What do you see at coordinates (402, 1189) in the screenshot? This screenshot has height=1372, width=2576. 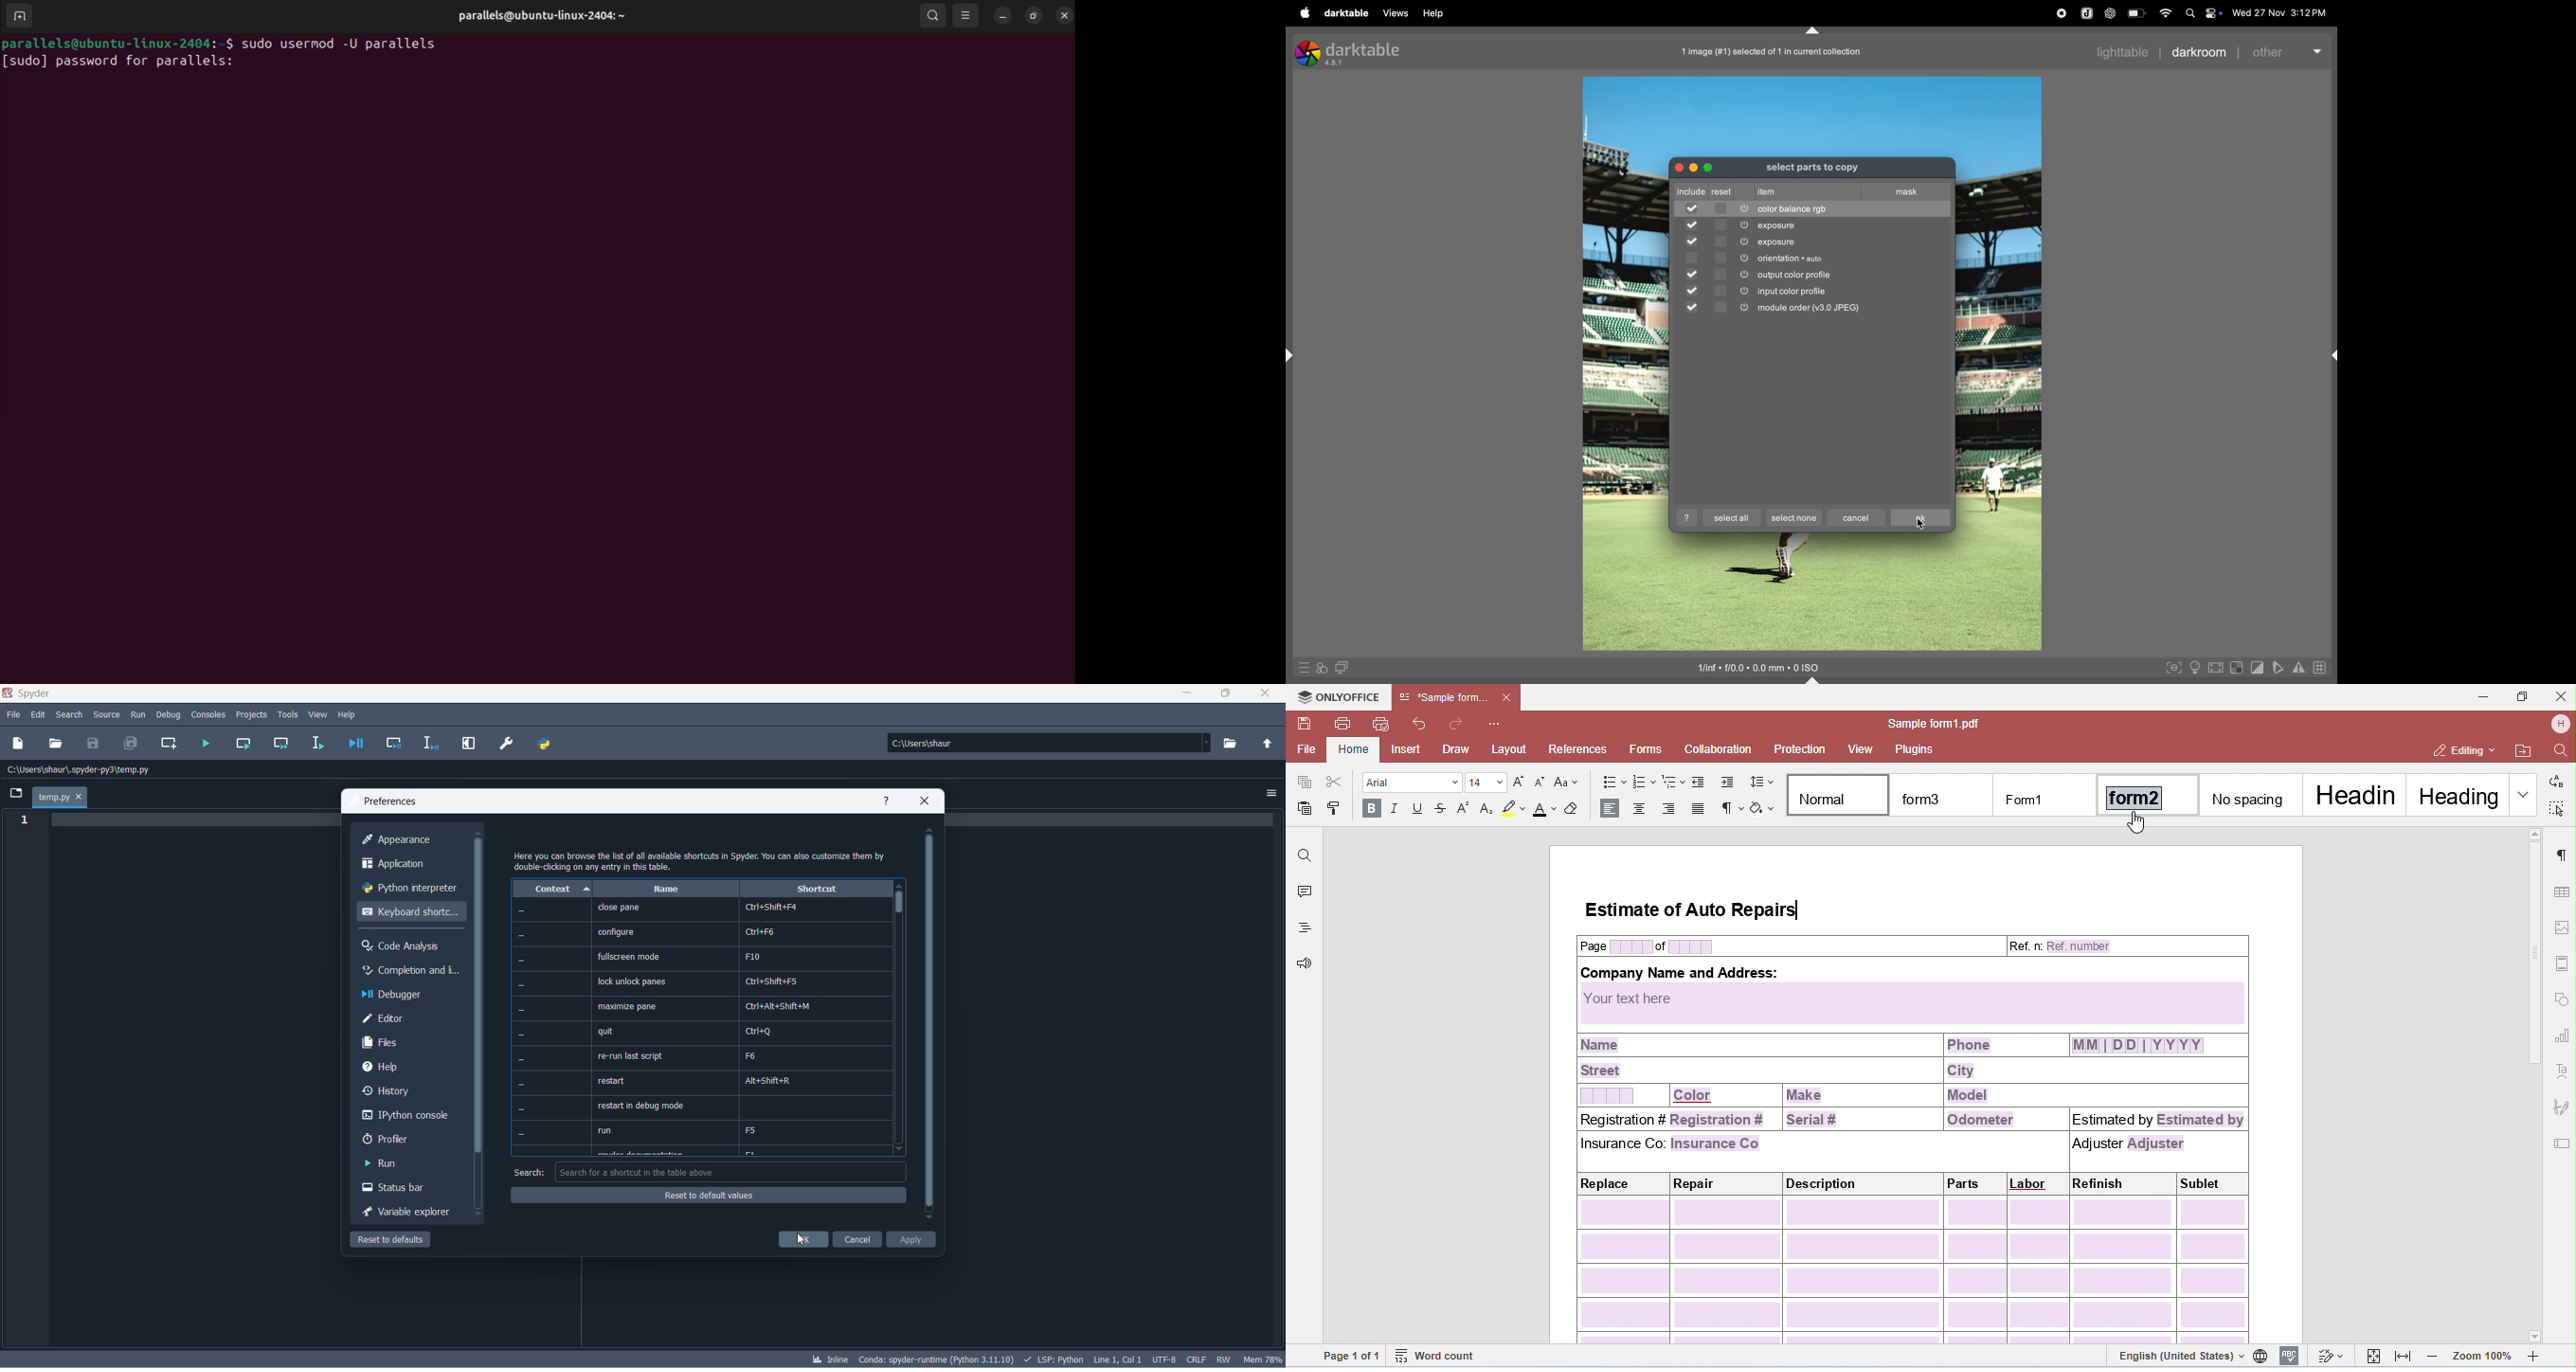 I see `status bar` at bounding box center [402, 1189].